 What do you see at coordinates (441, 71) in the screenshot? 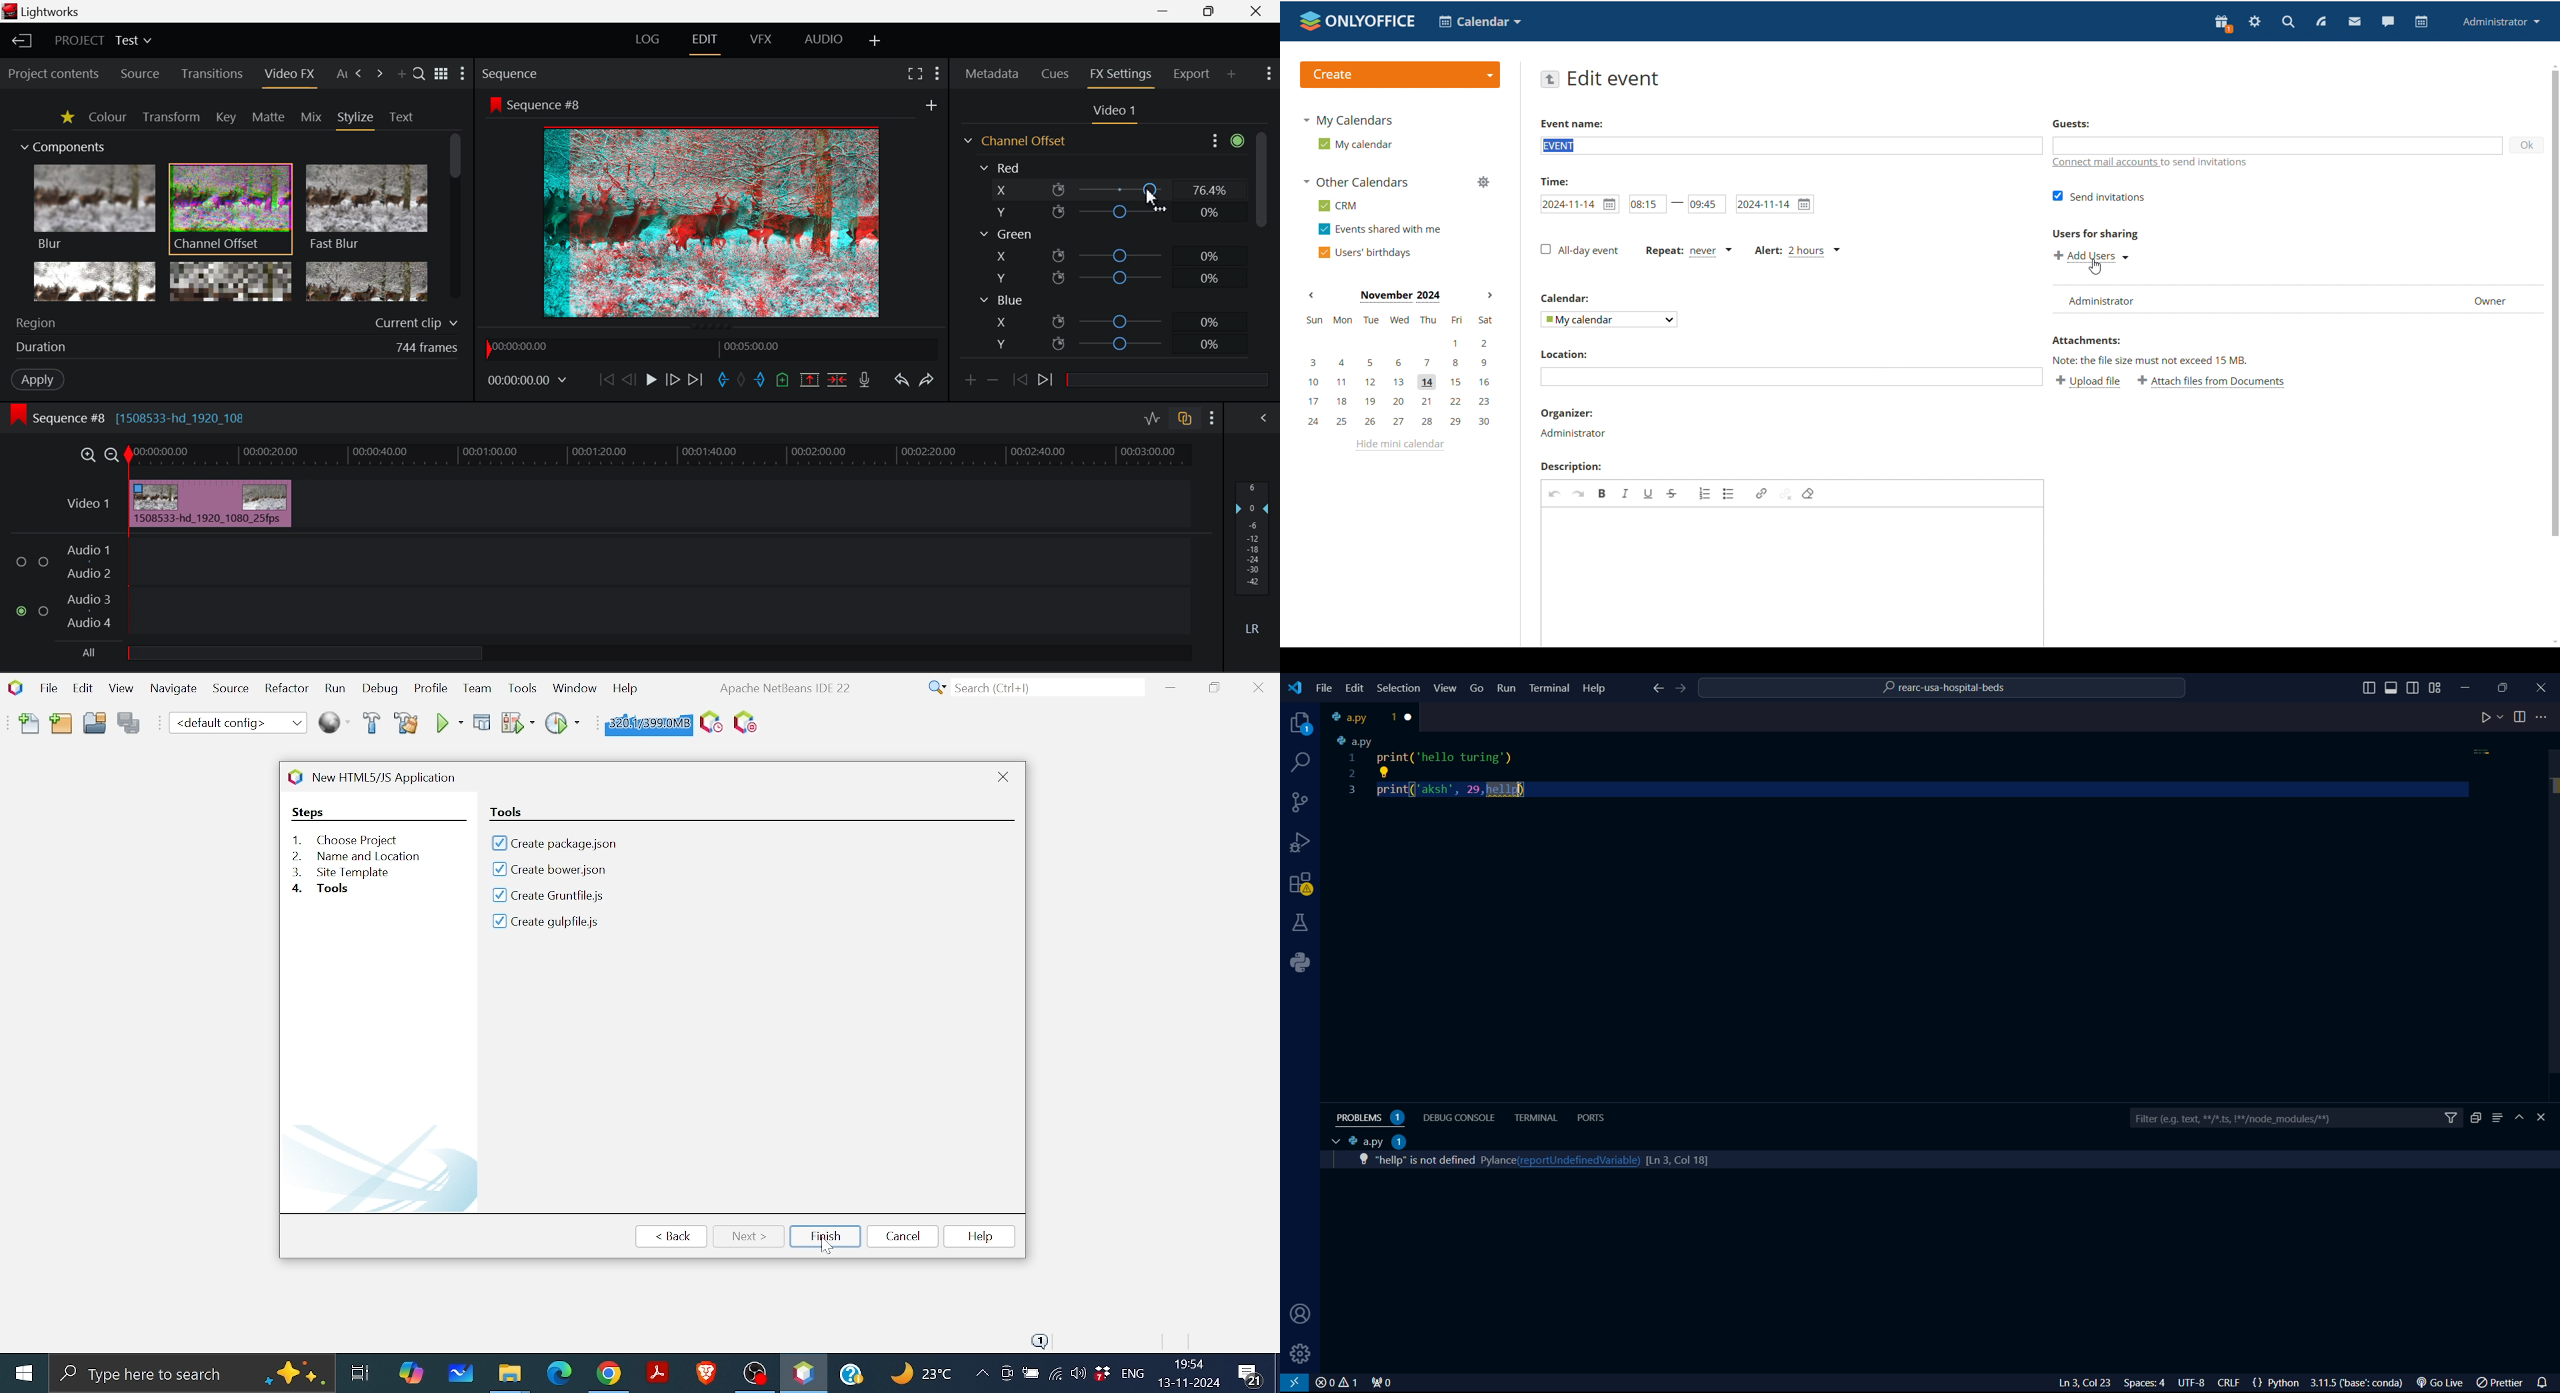
I see `Toggle between title and list view` at bounding box center [441, 71].